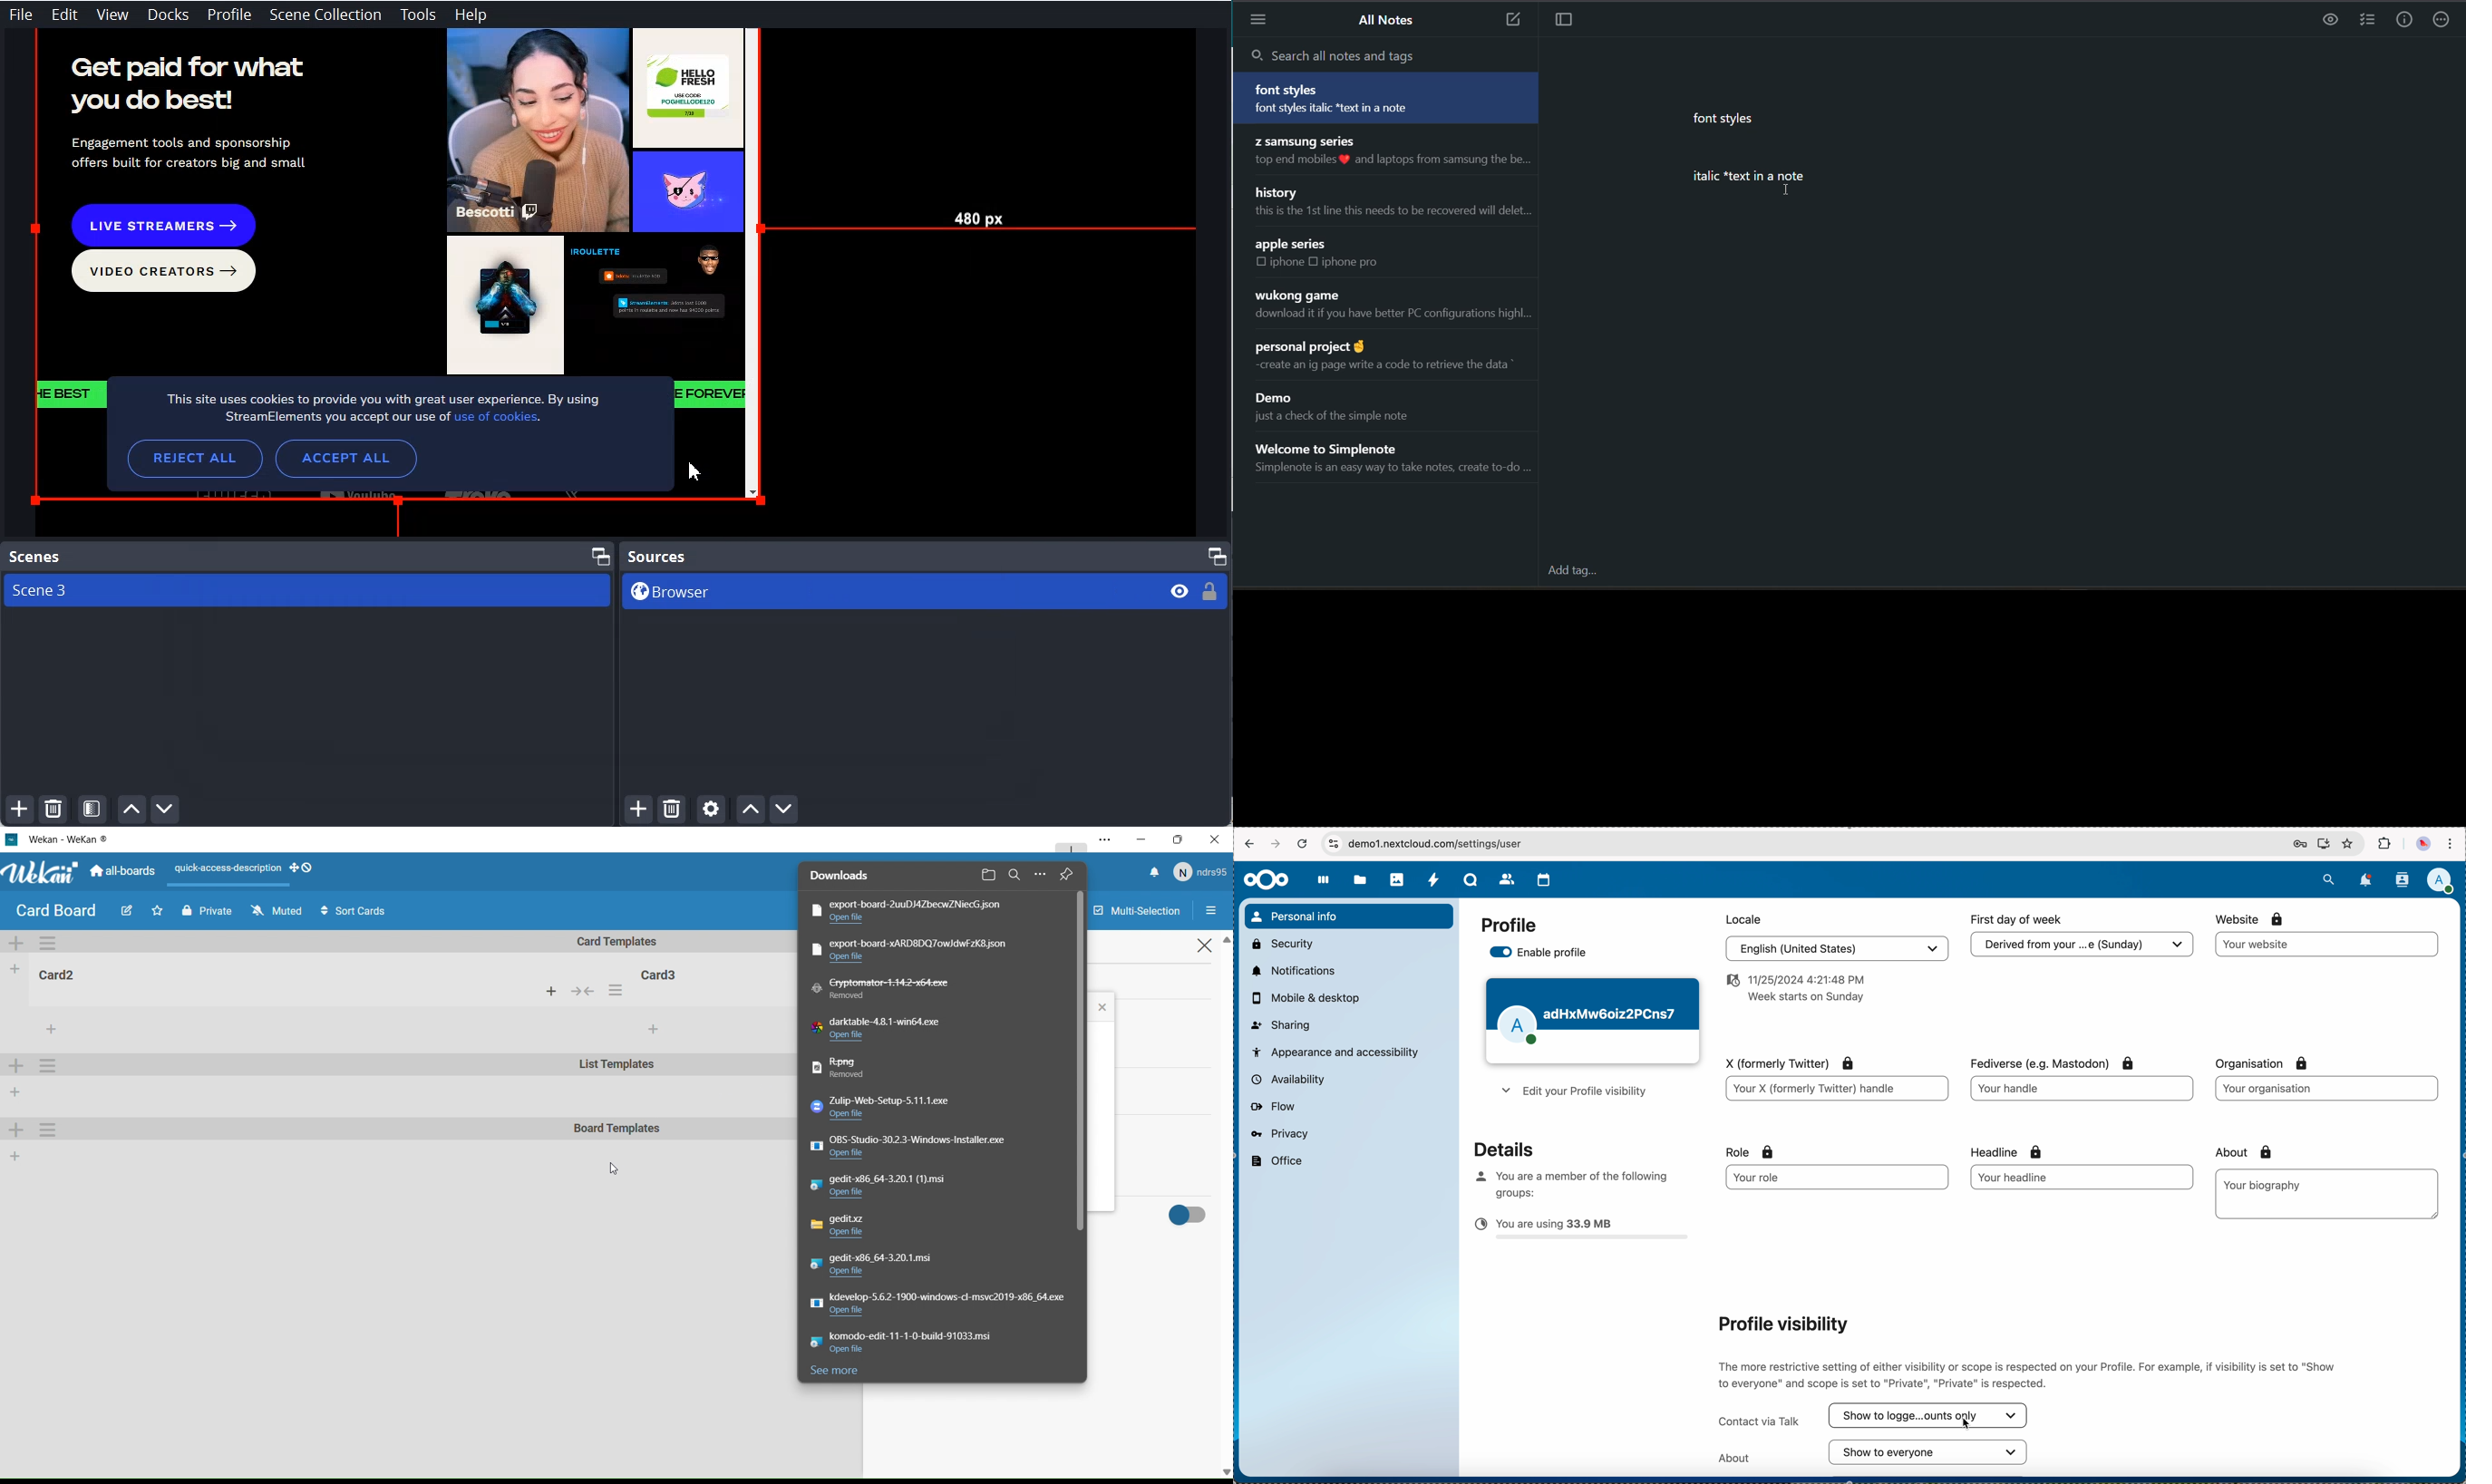  Describe the element at coordinates (1303, 844) in the screenshot. I see `refresh the page` at that location.